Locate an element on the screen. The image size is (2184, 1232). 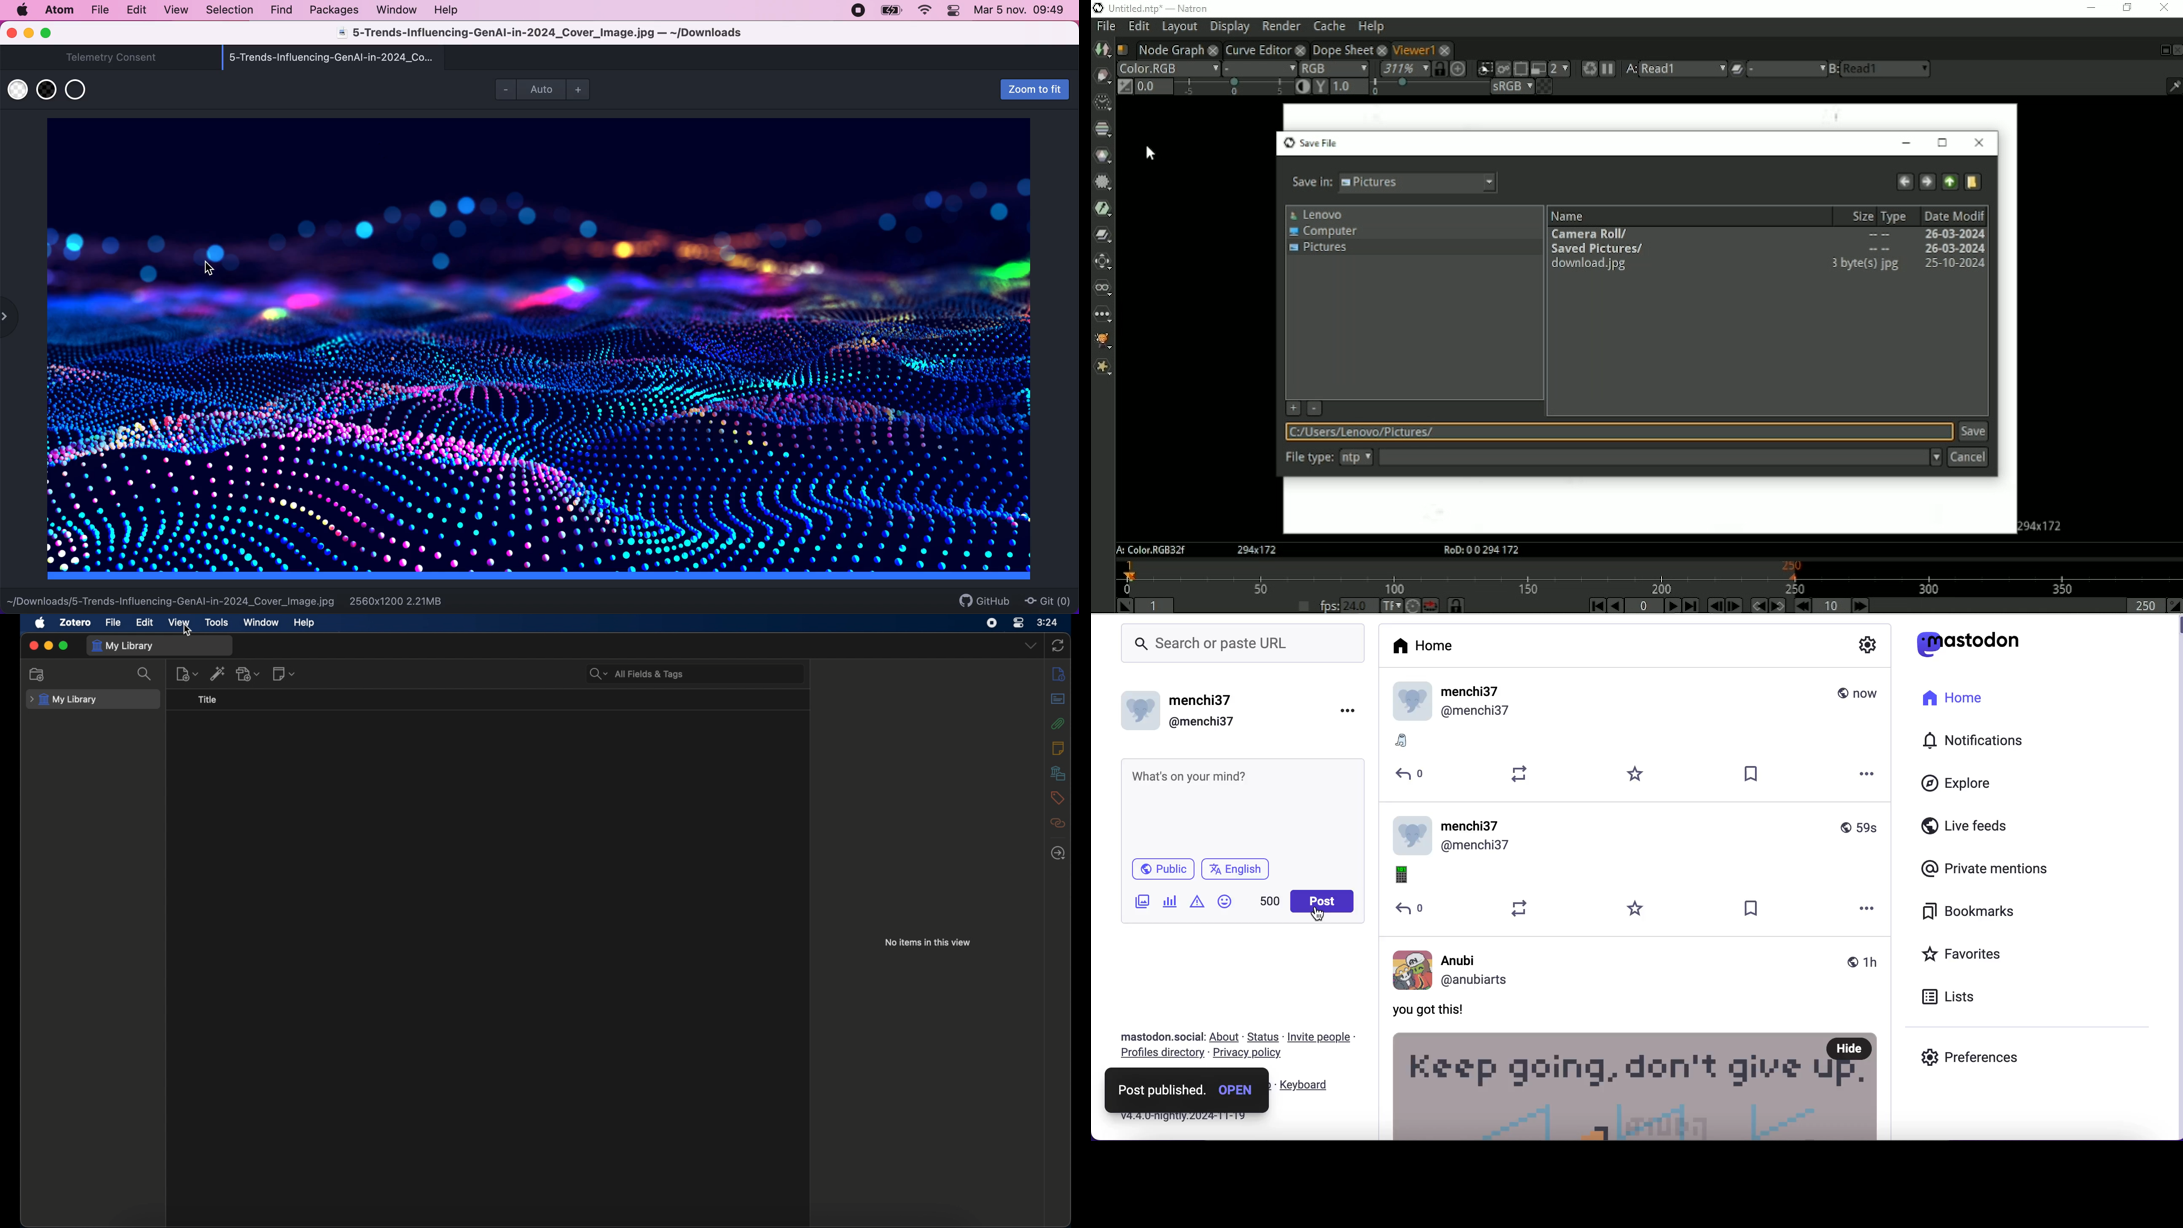
keyboard is located at coordinates (1306, 1086).